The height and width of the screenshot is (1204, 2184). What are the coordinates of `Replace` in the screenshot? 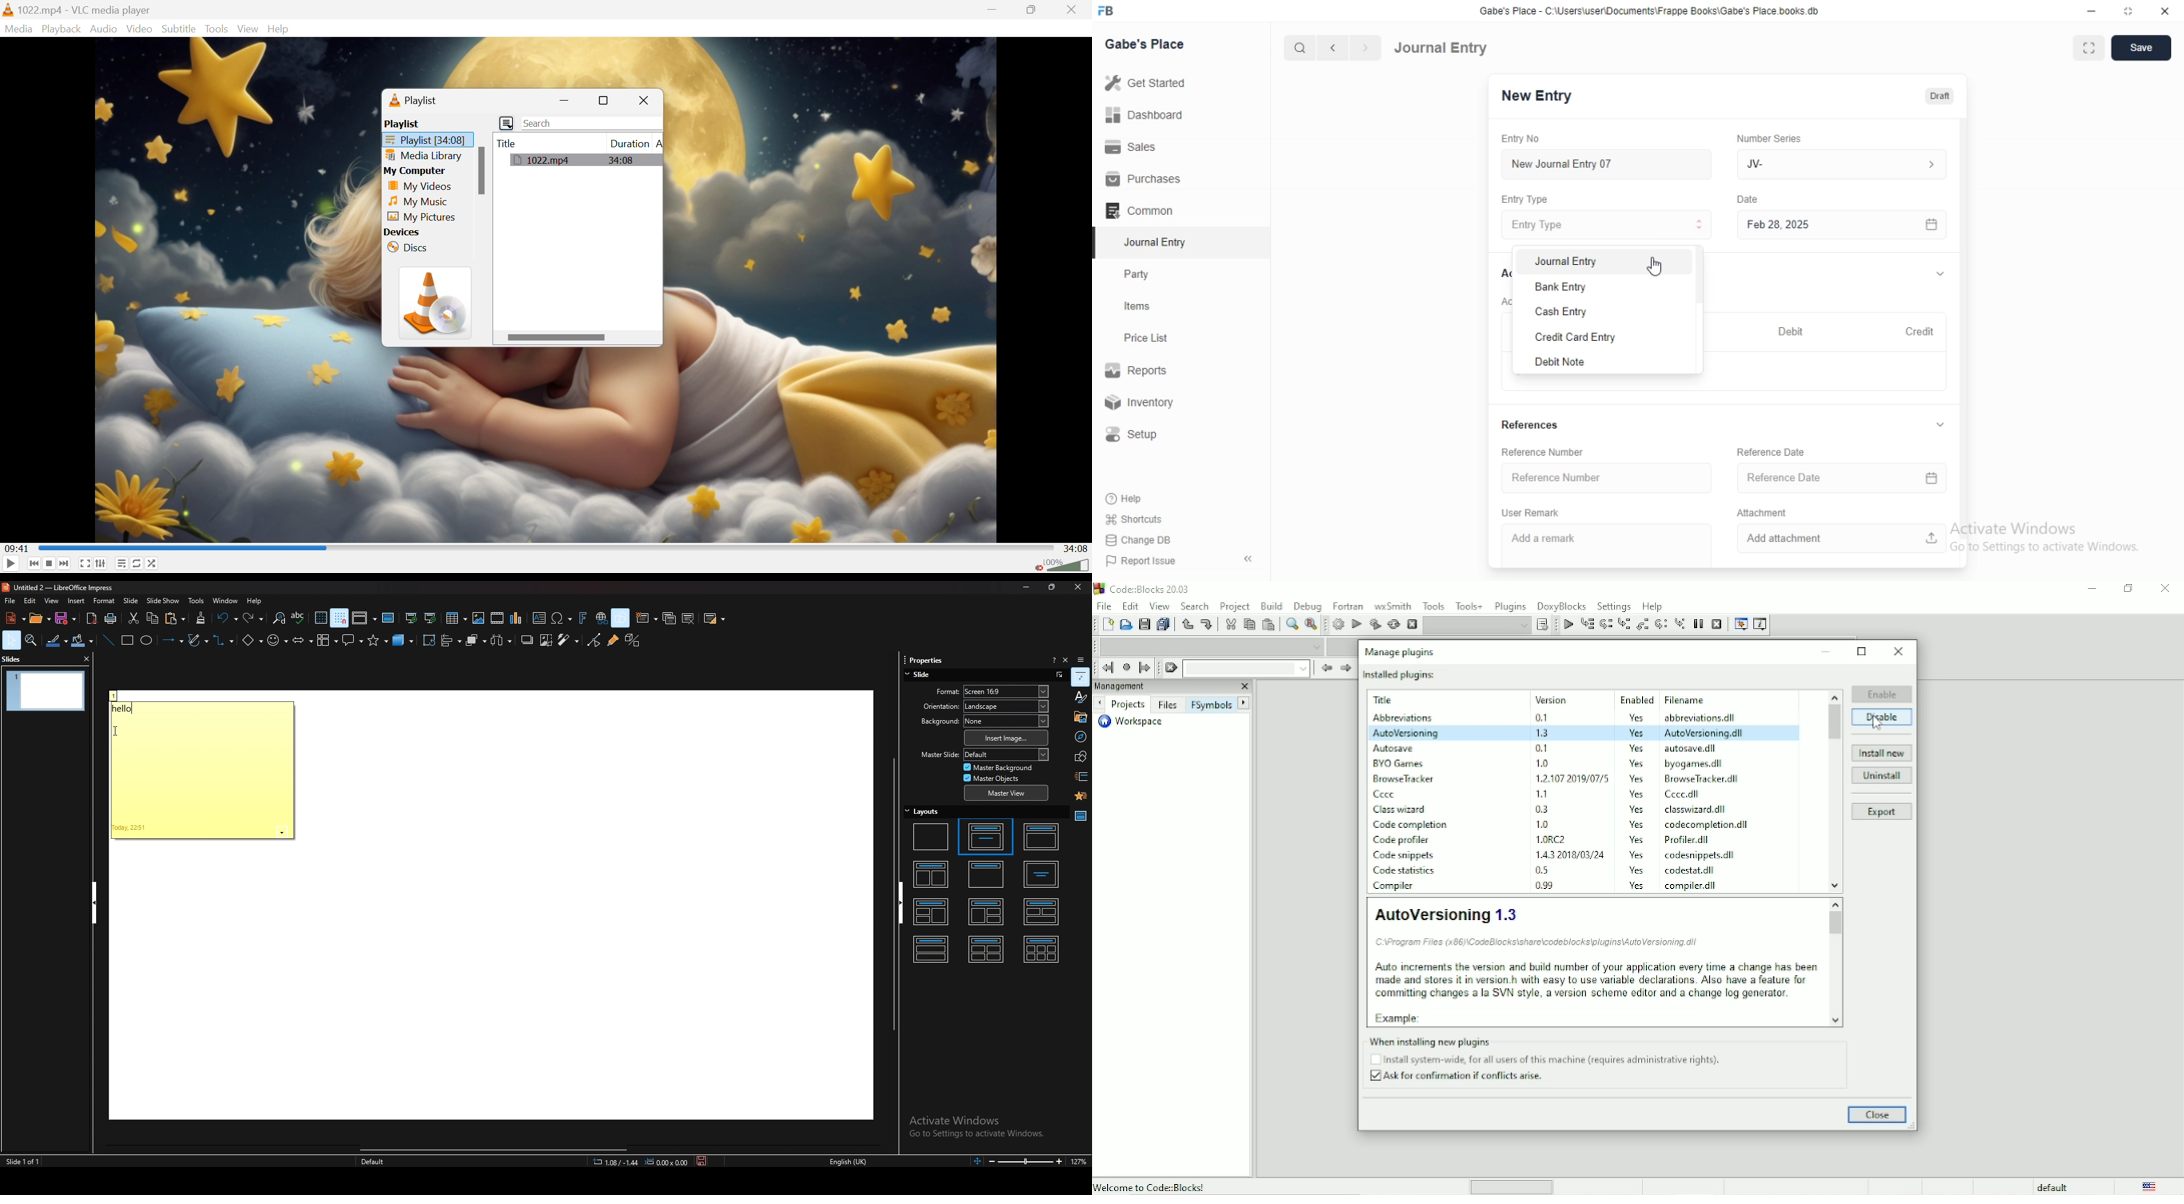 It's located at (1311, 625).